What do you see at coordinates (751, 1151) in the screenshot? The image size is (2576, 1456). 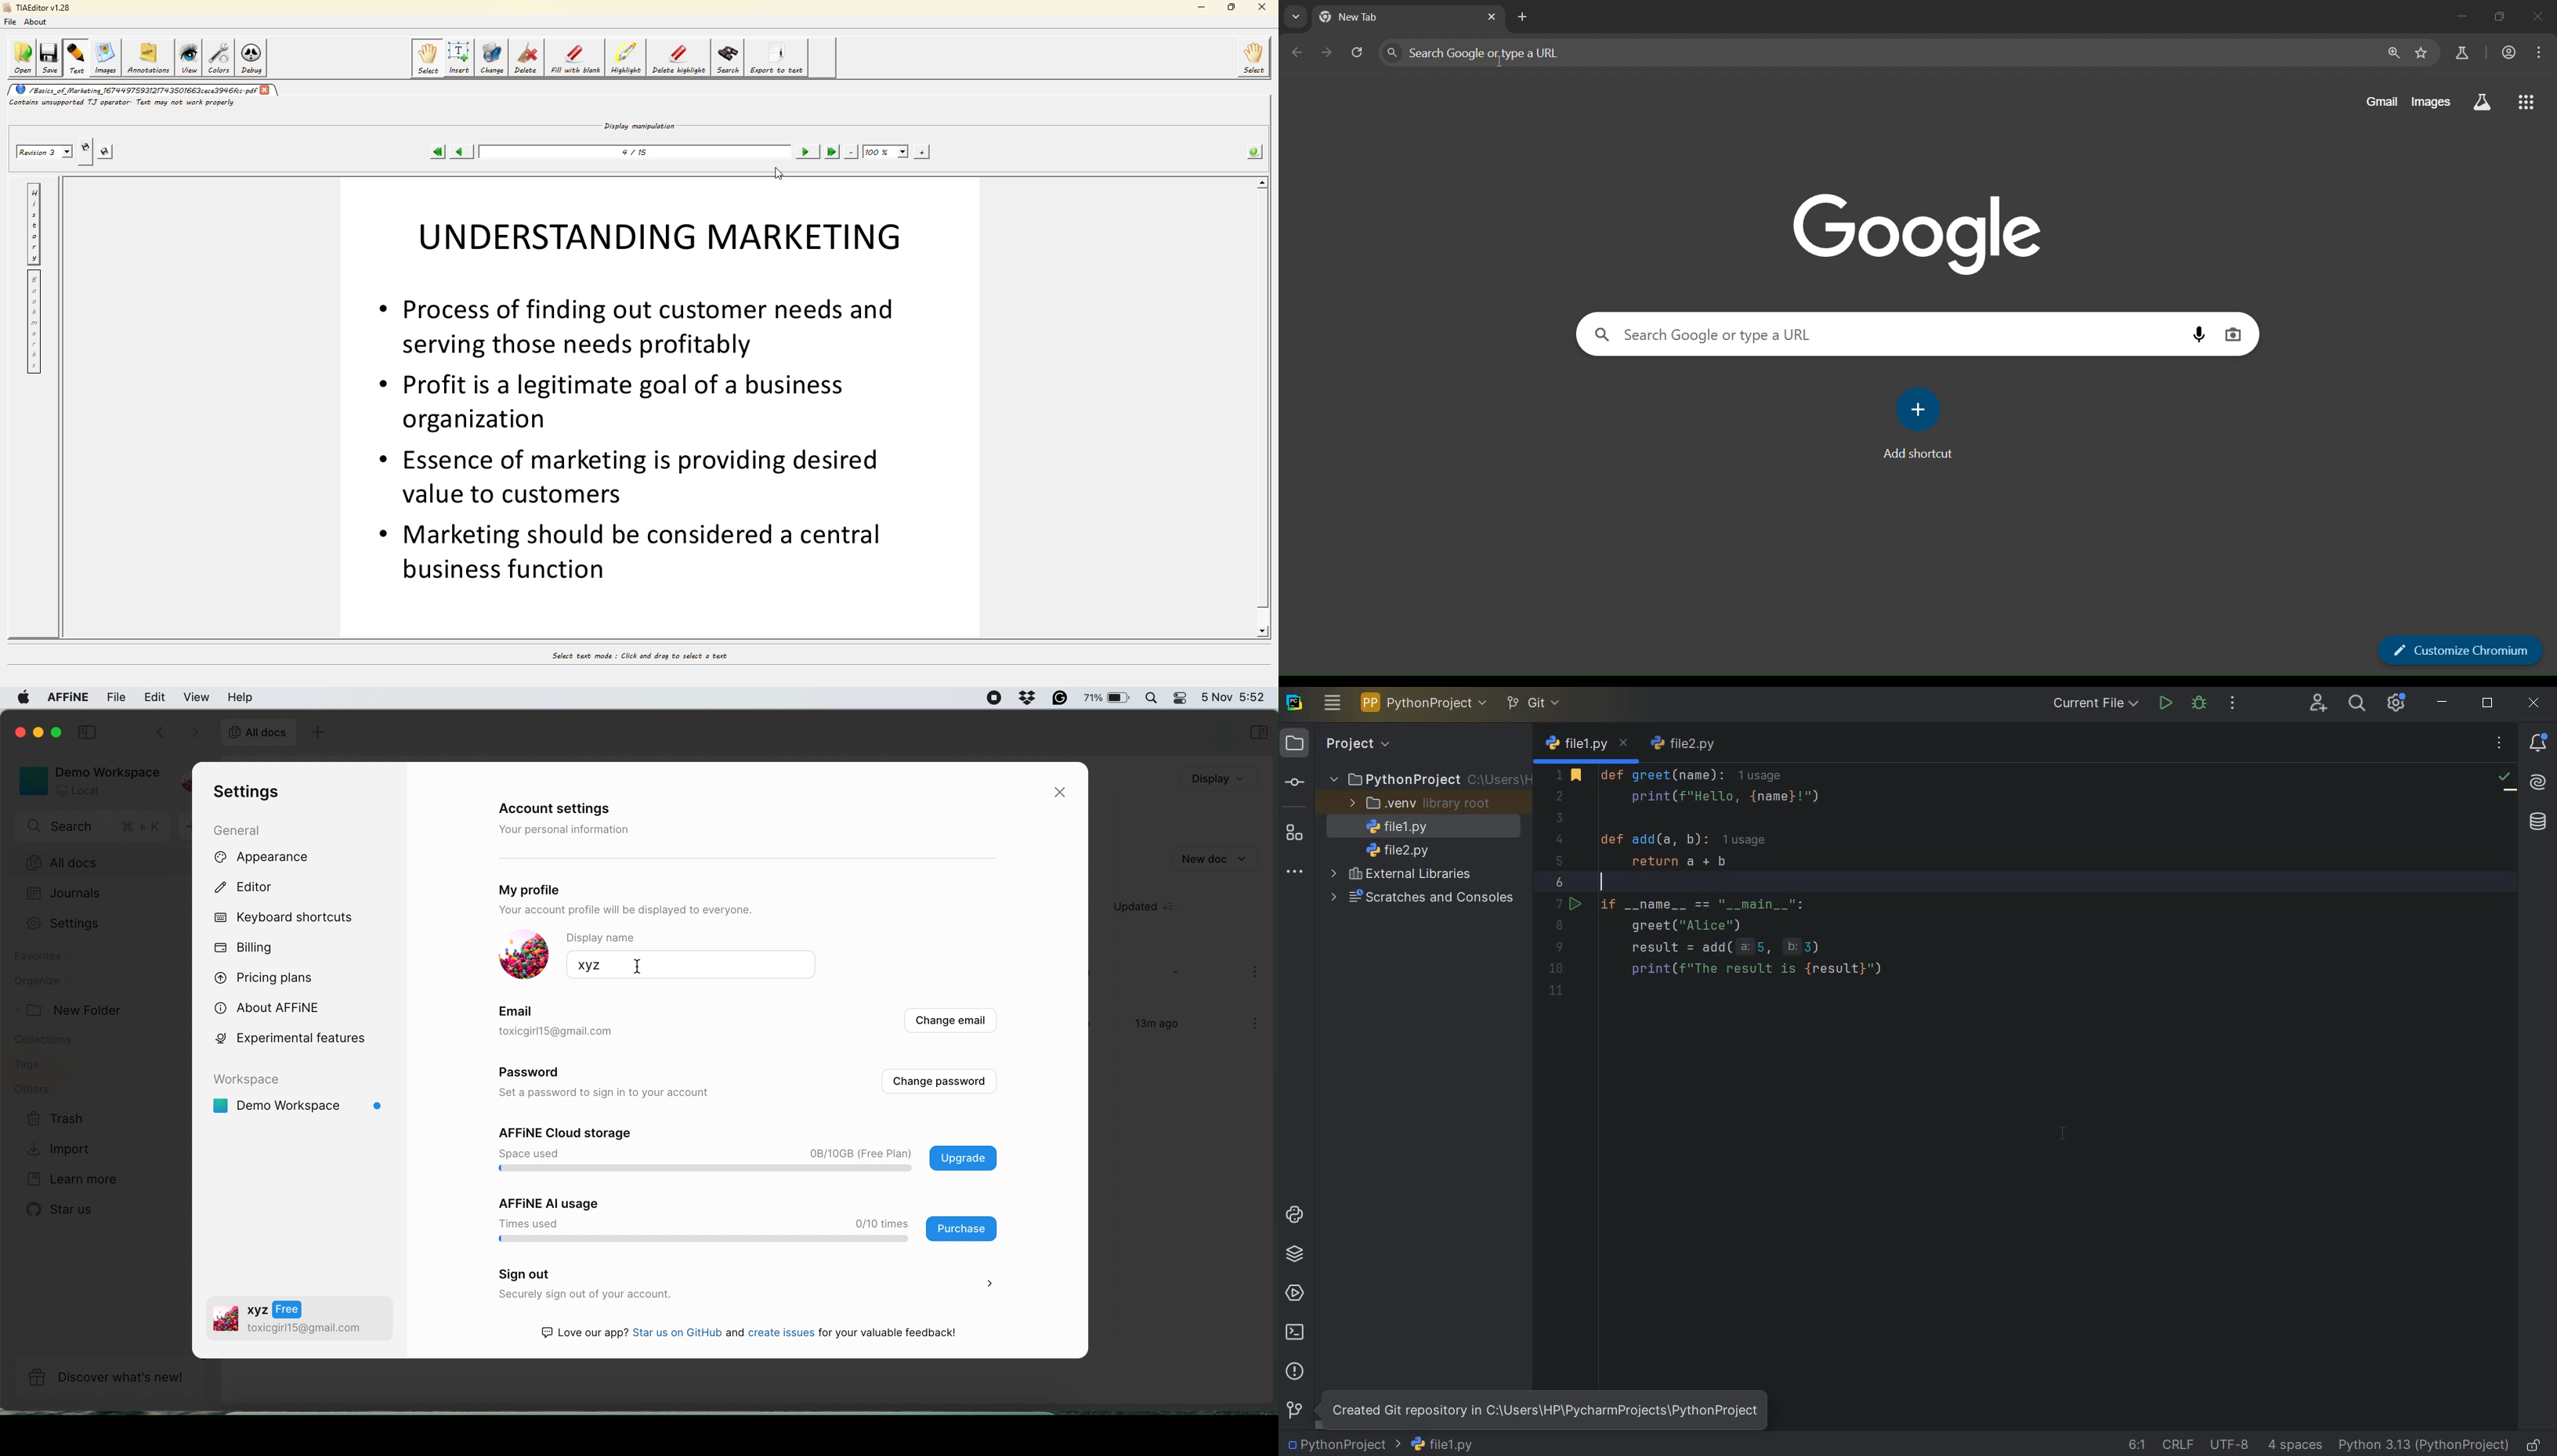 I see `affine cloud storage` at bounding box center [751, 1151].